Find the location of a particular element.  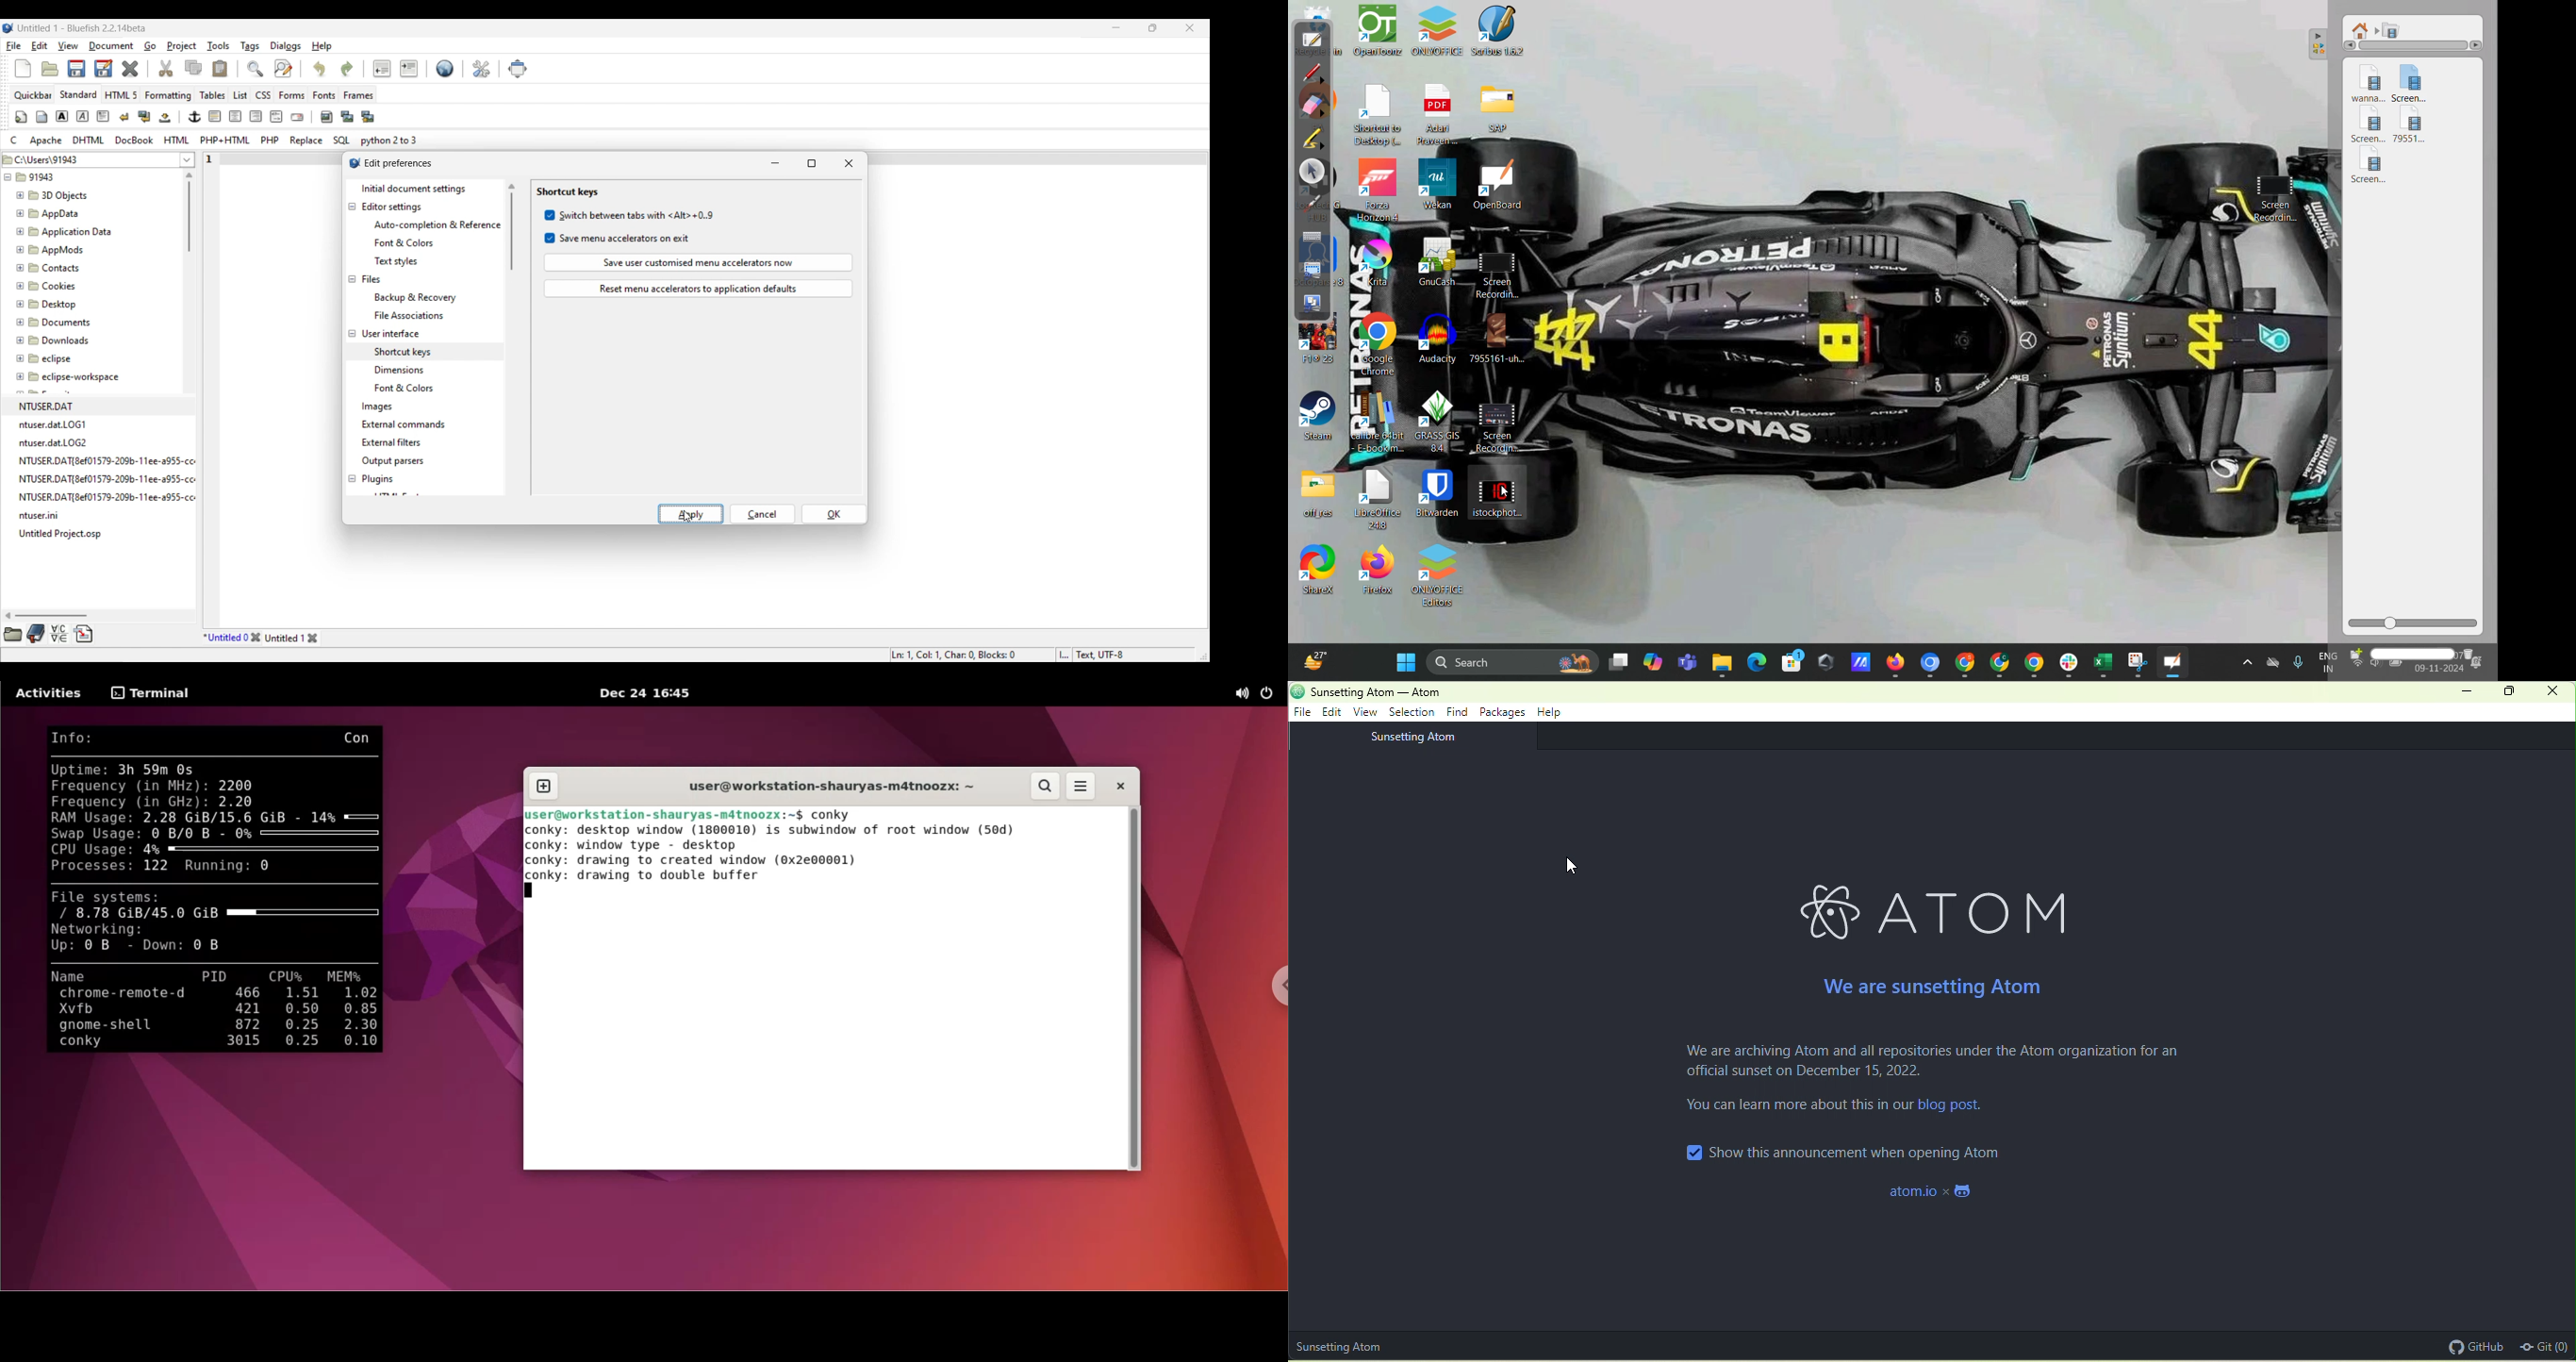

sunsetting atom-atom is located at coordinates (1414, 692).